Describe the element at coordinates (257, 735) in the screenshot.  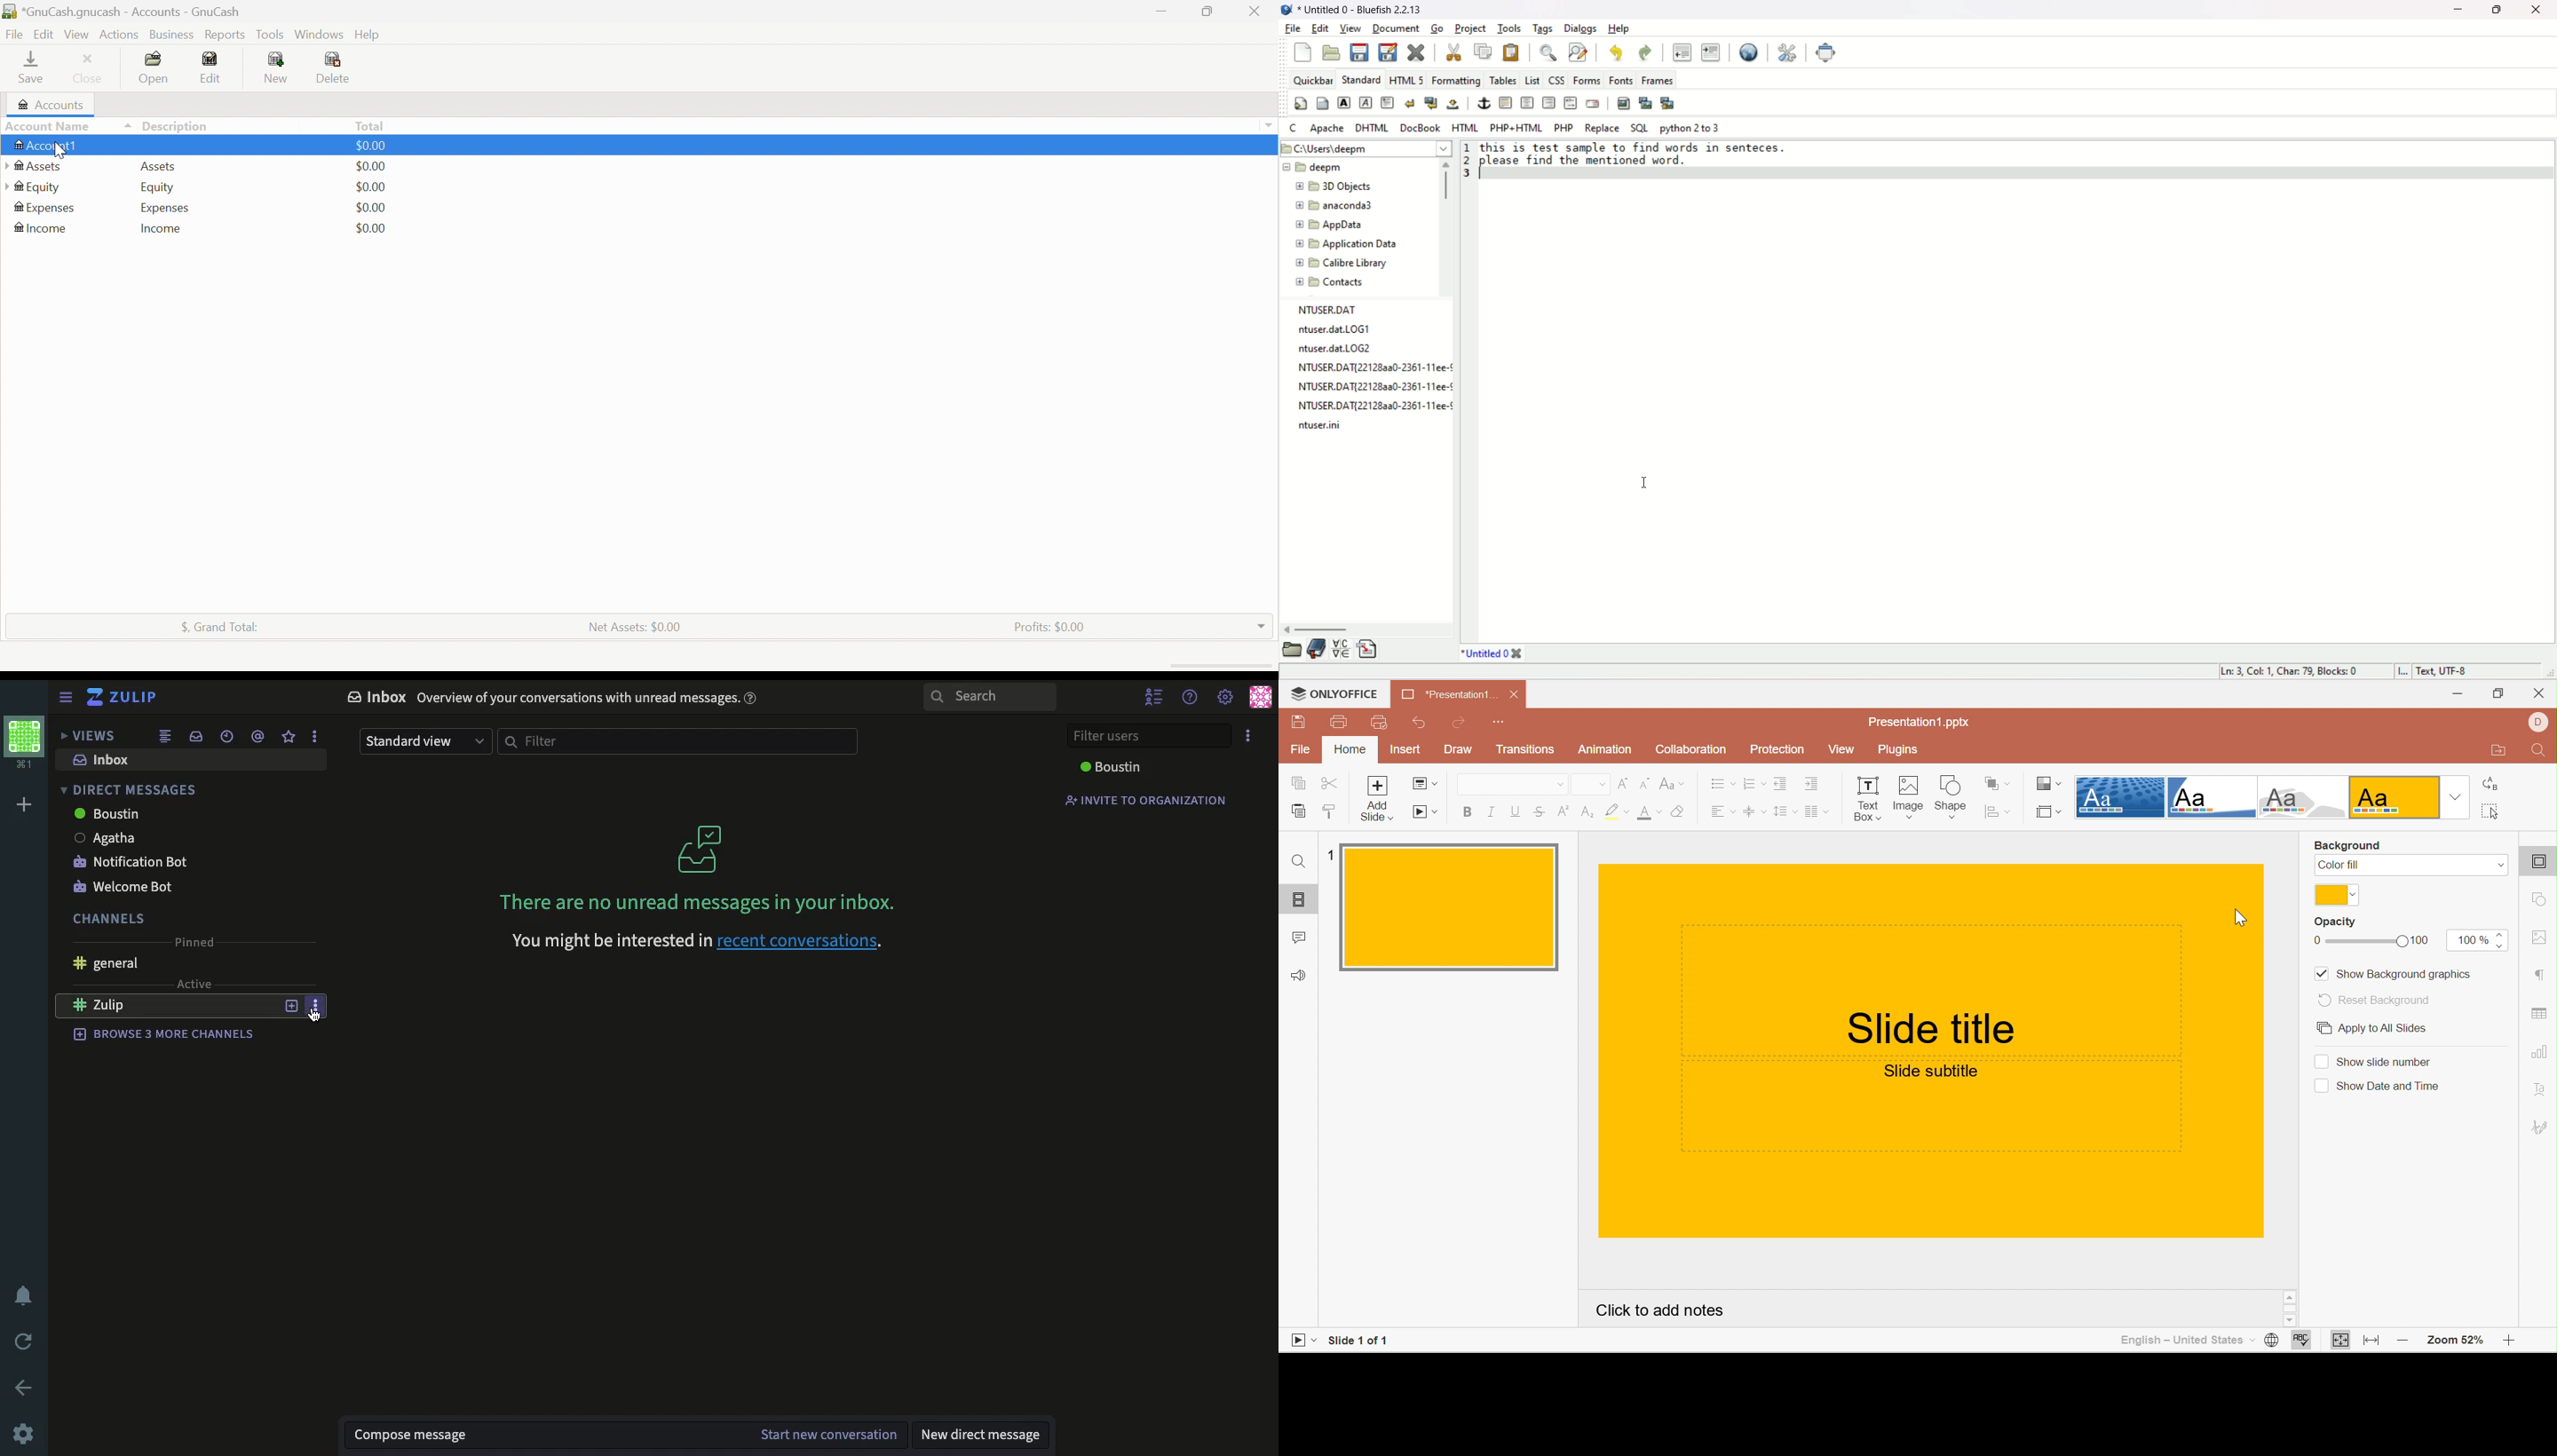
I see `mention` at that location.